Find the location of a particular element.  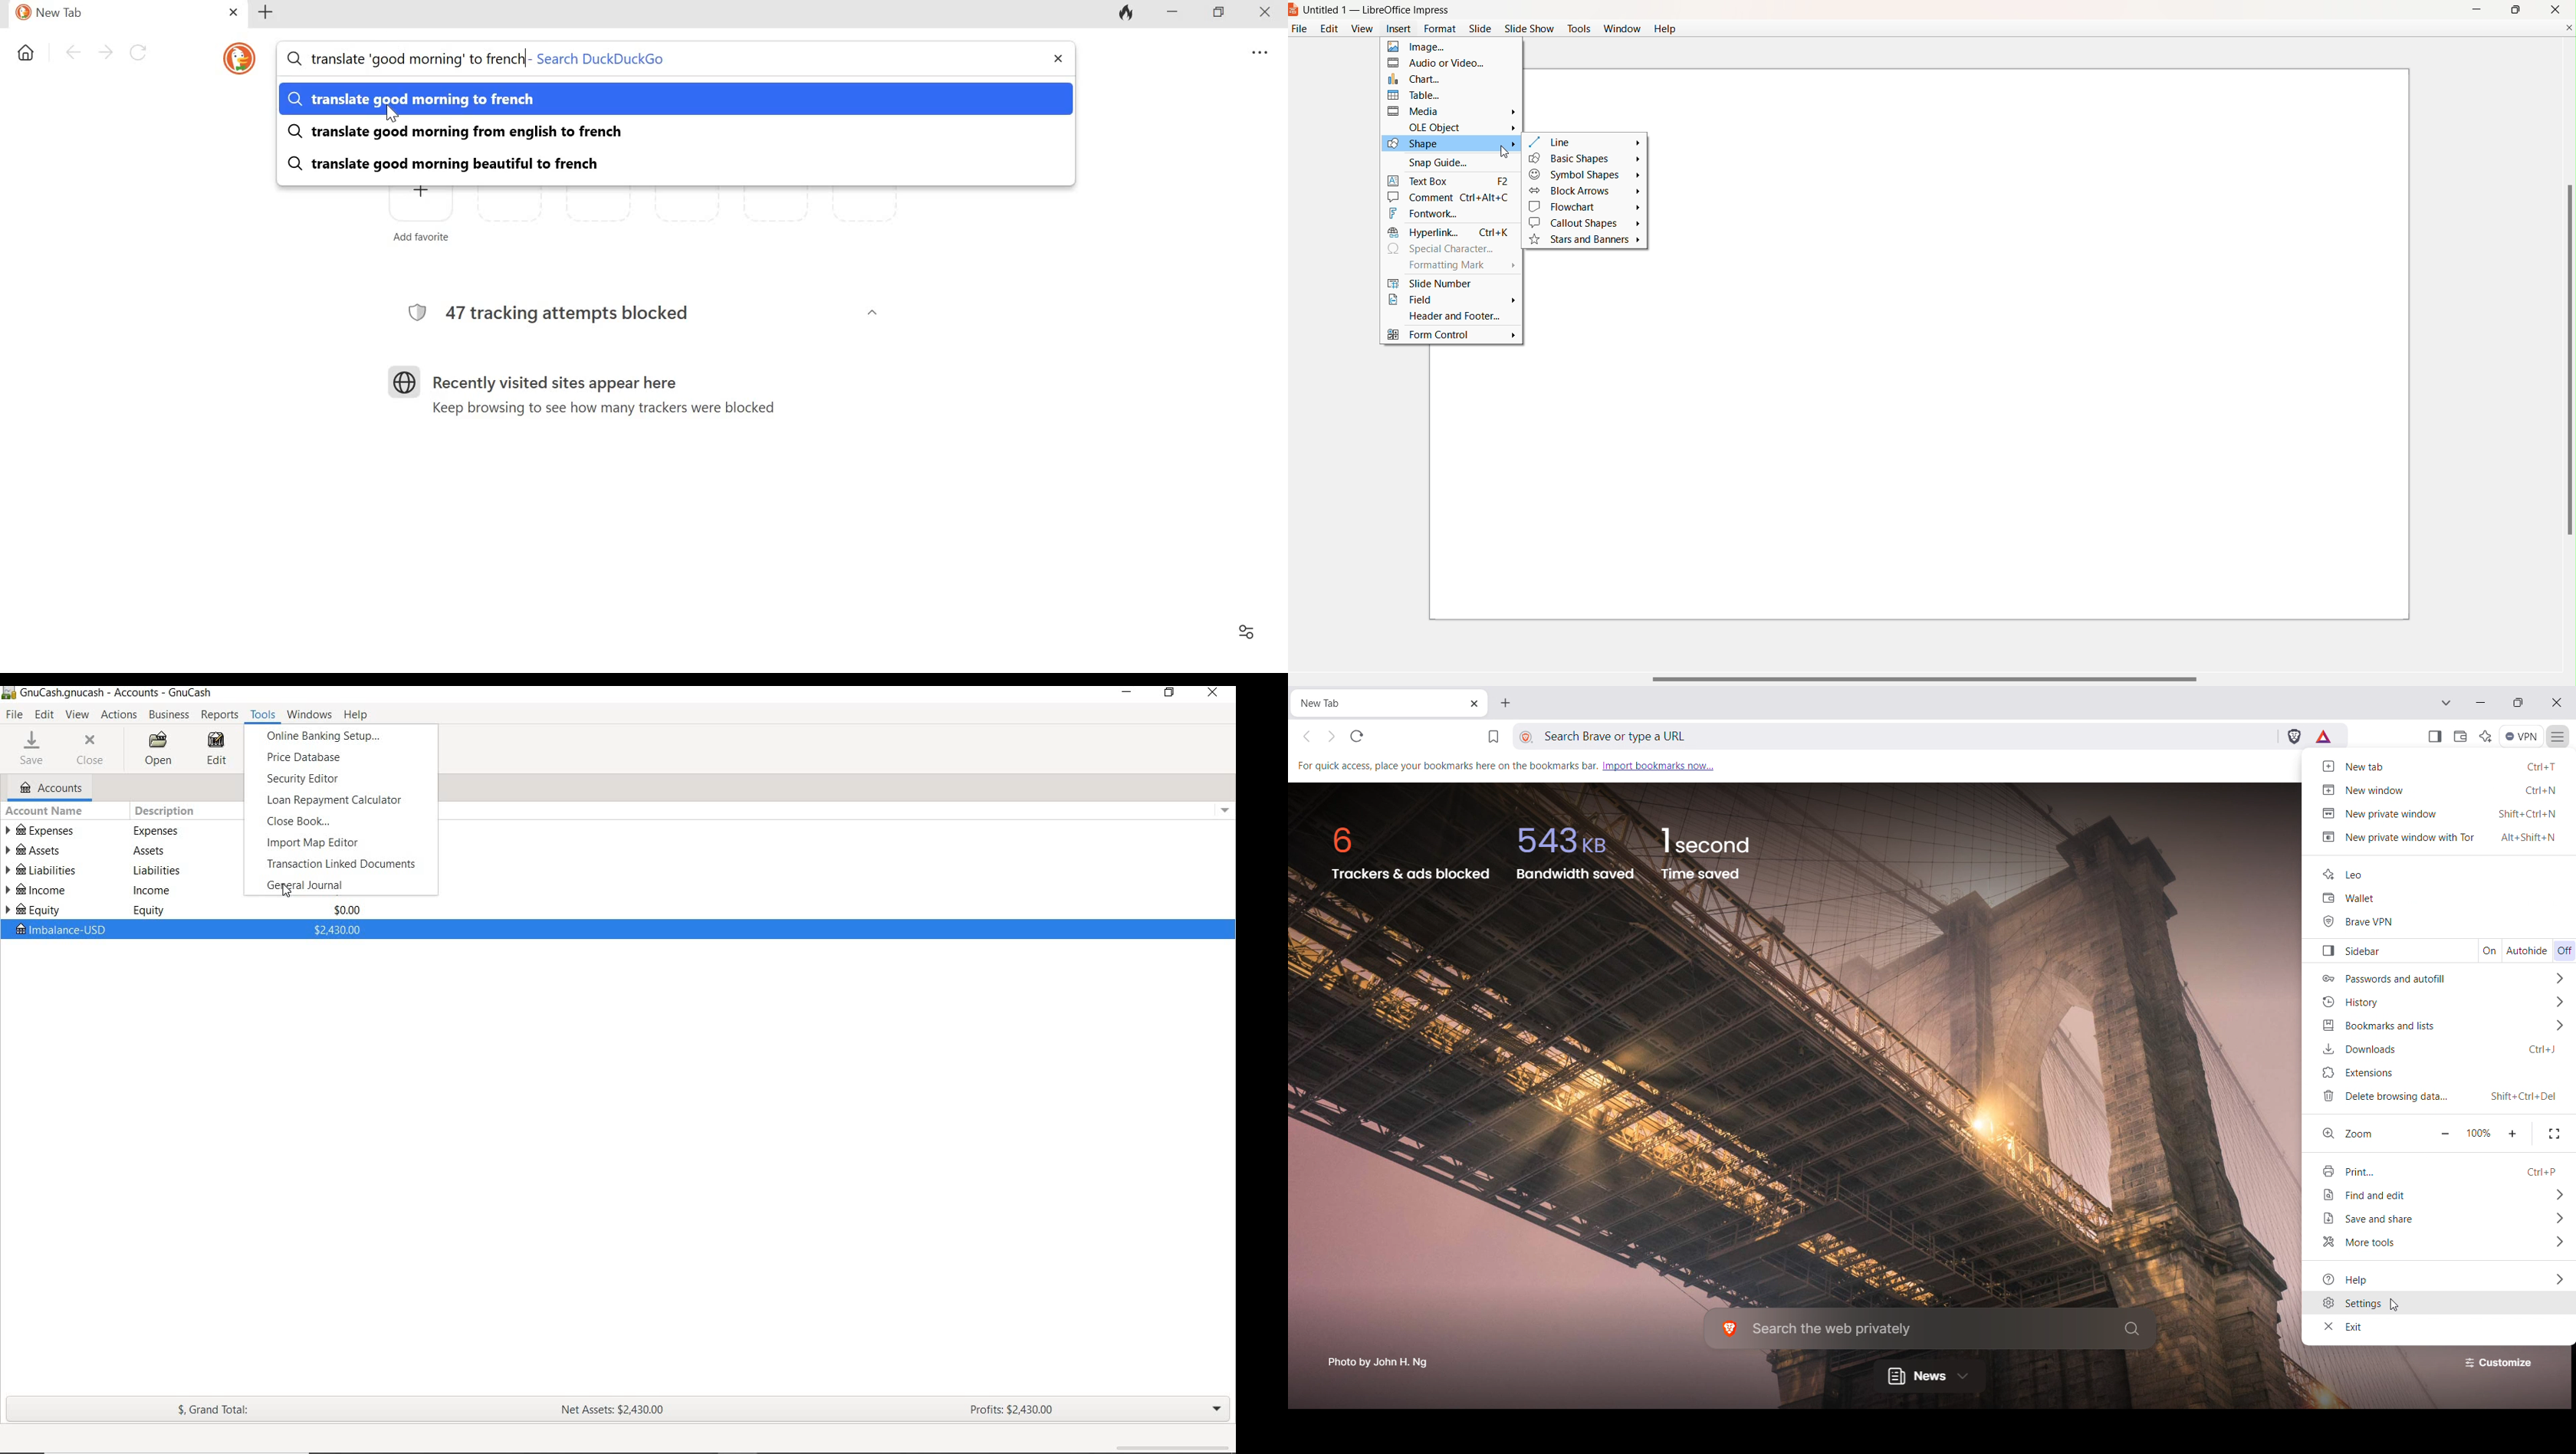

Slide Number is located at coordinates (1447, 283).